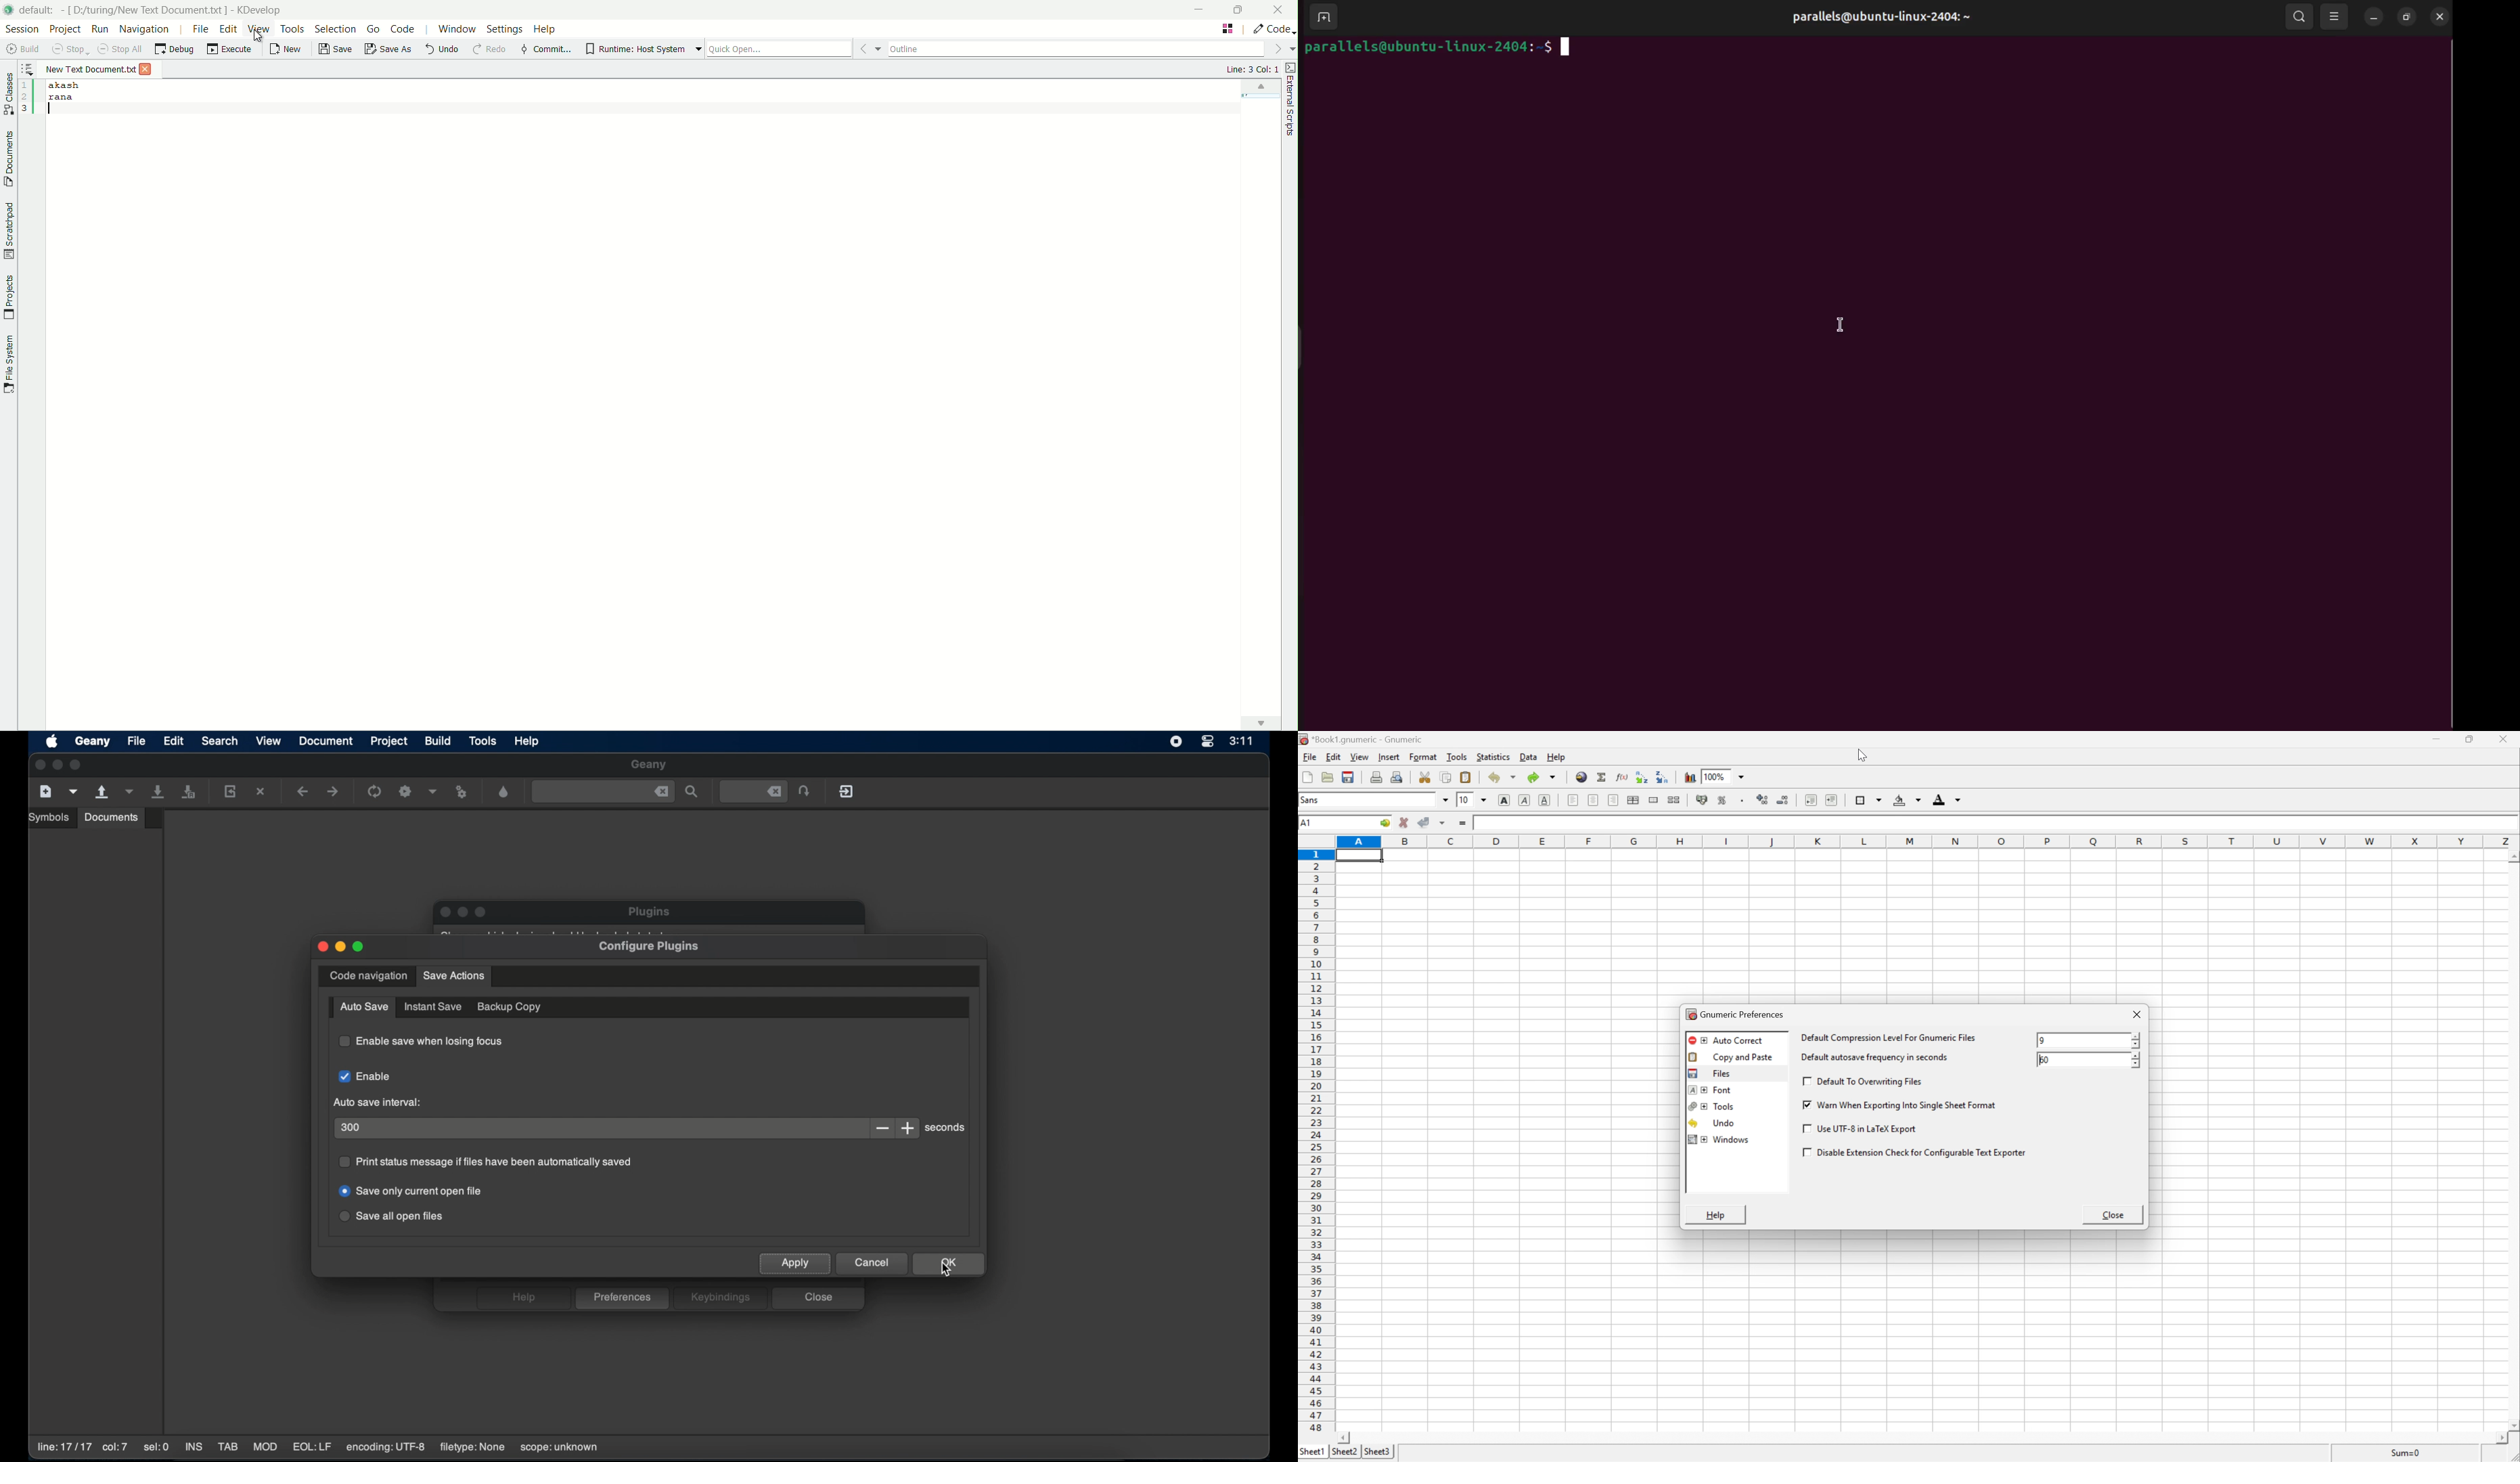 This screenshot has width=2520, height=1484. I want to click on Set the format of the selected cells to include a thousands separator, so click(1740, 801).